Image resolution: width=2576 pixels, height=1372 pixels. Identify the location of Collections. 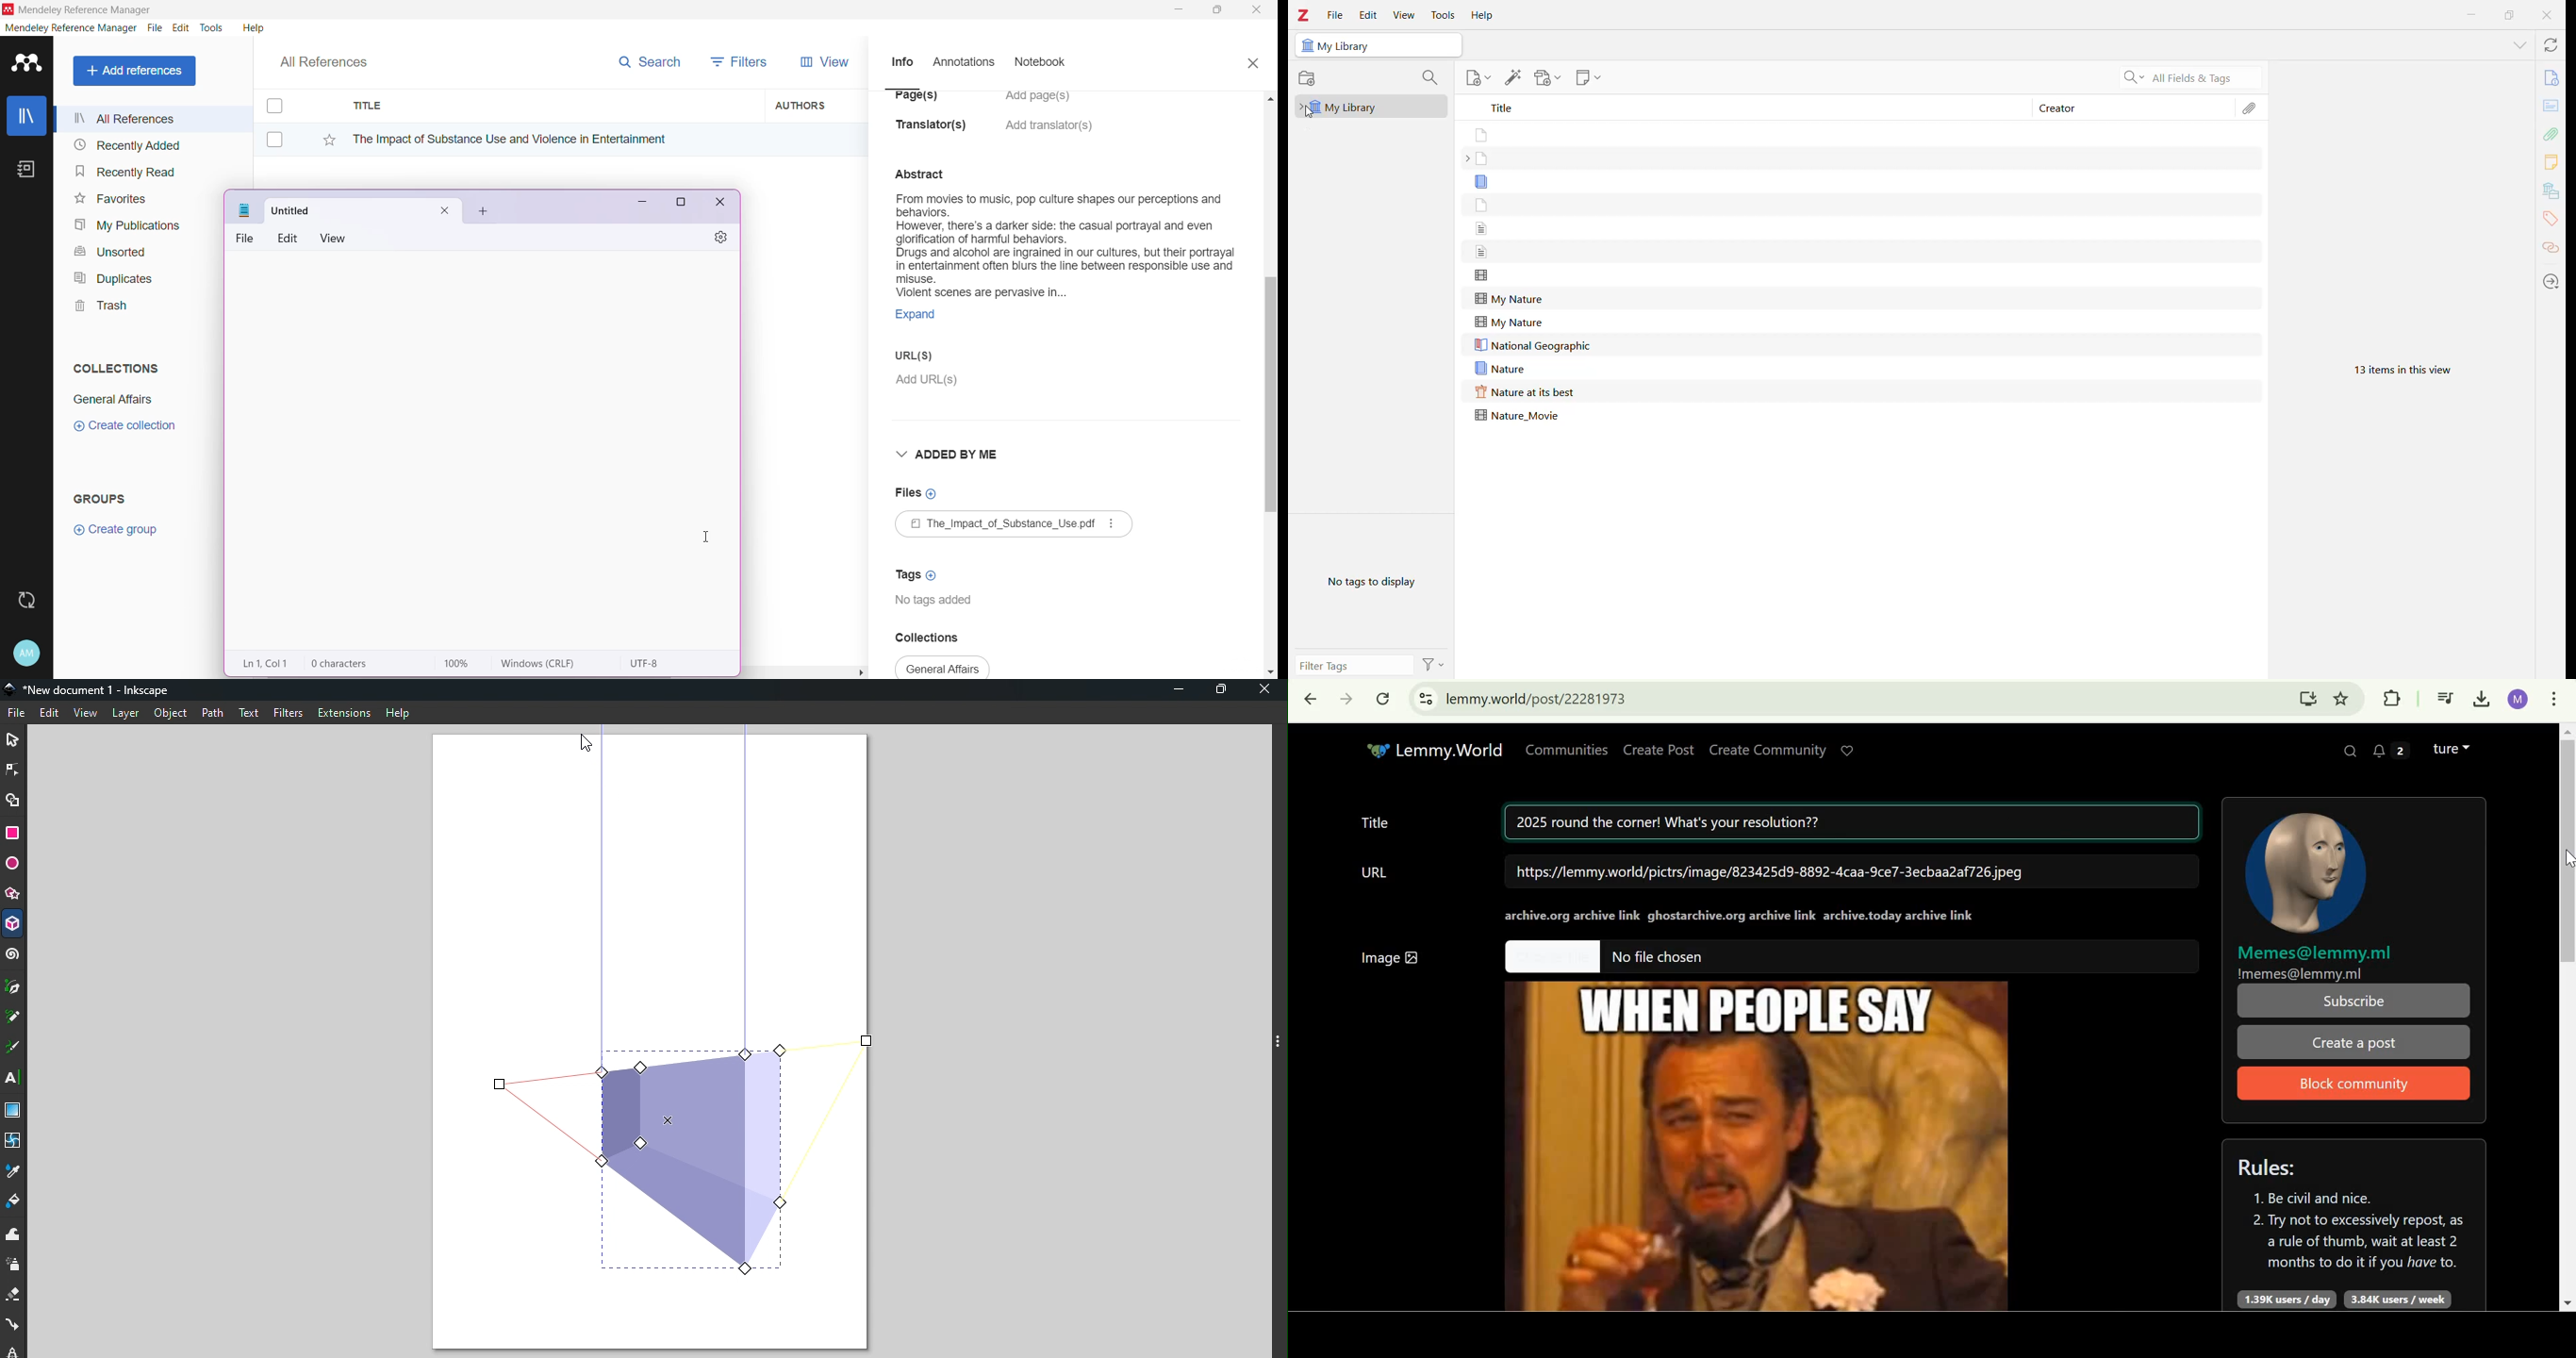
(937, 637).